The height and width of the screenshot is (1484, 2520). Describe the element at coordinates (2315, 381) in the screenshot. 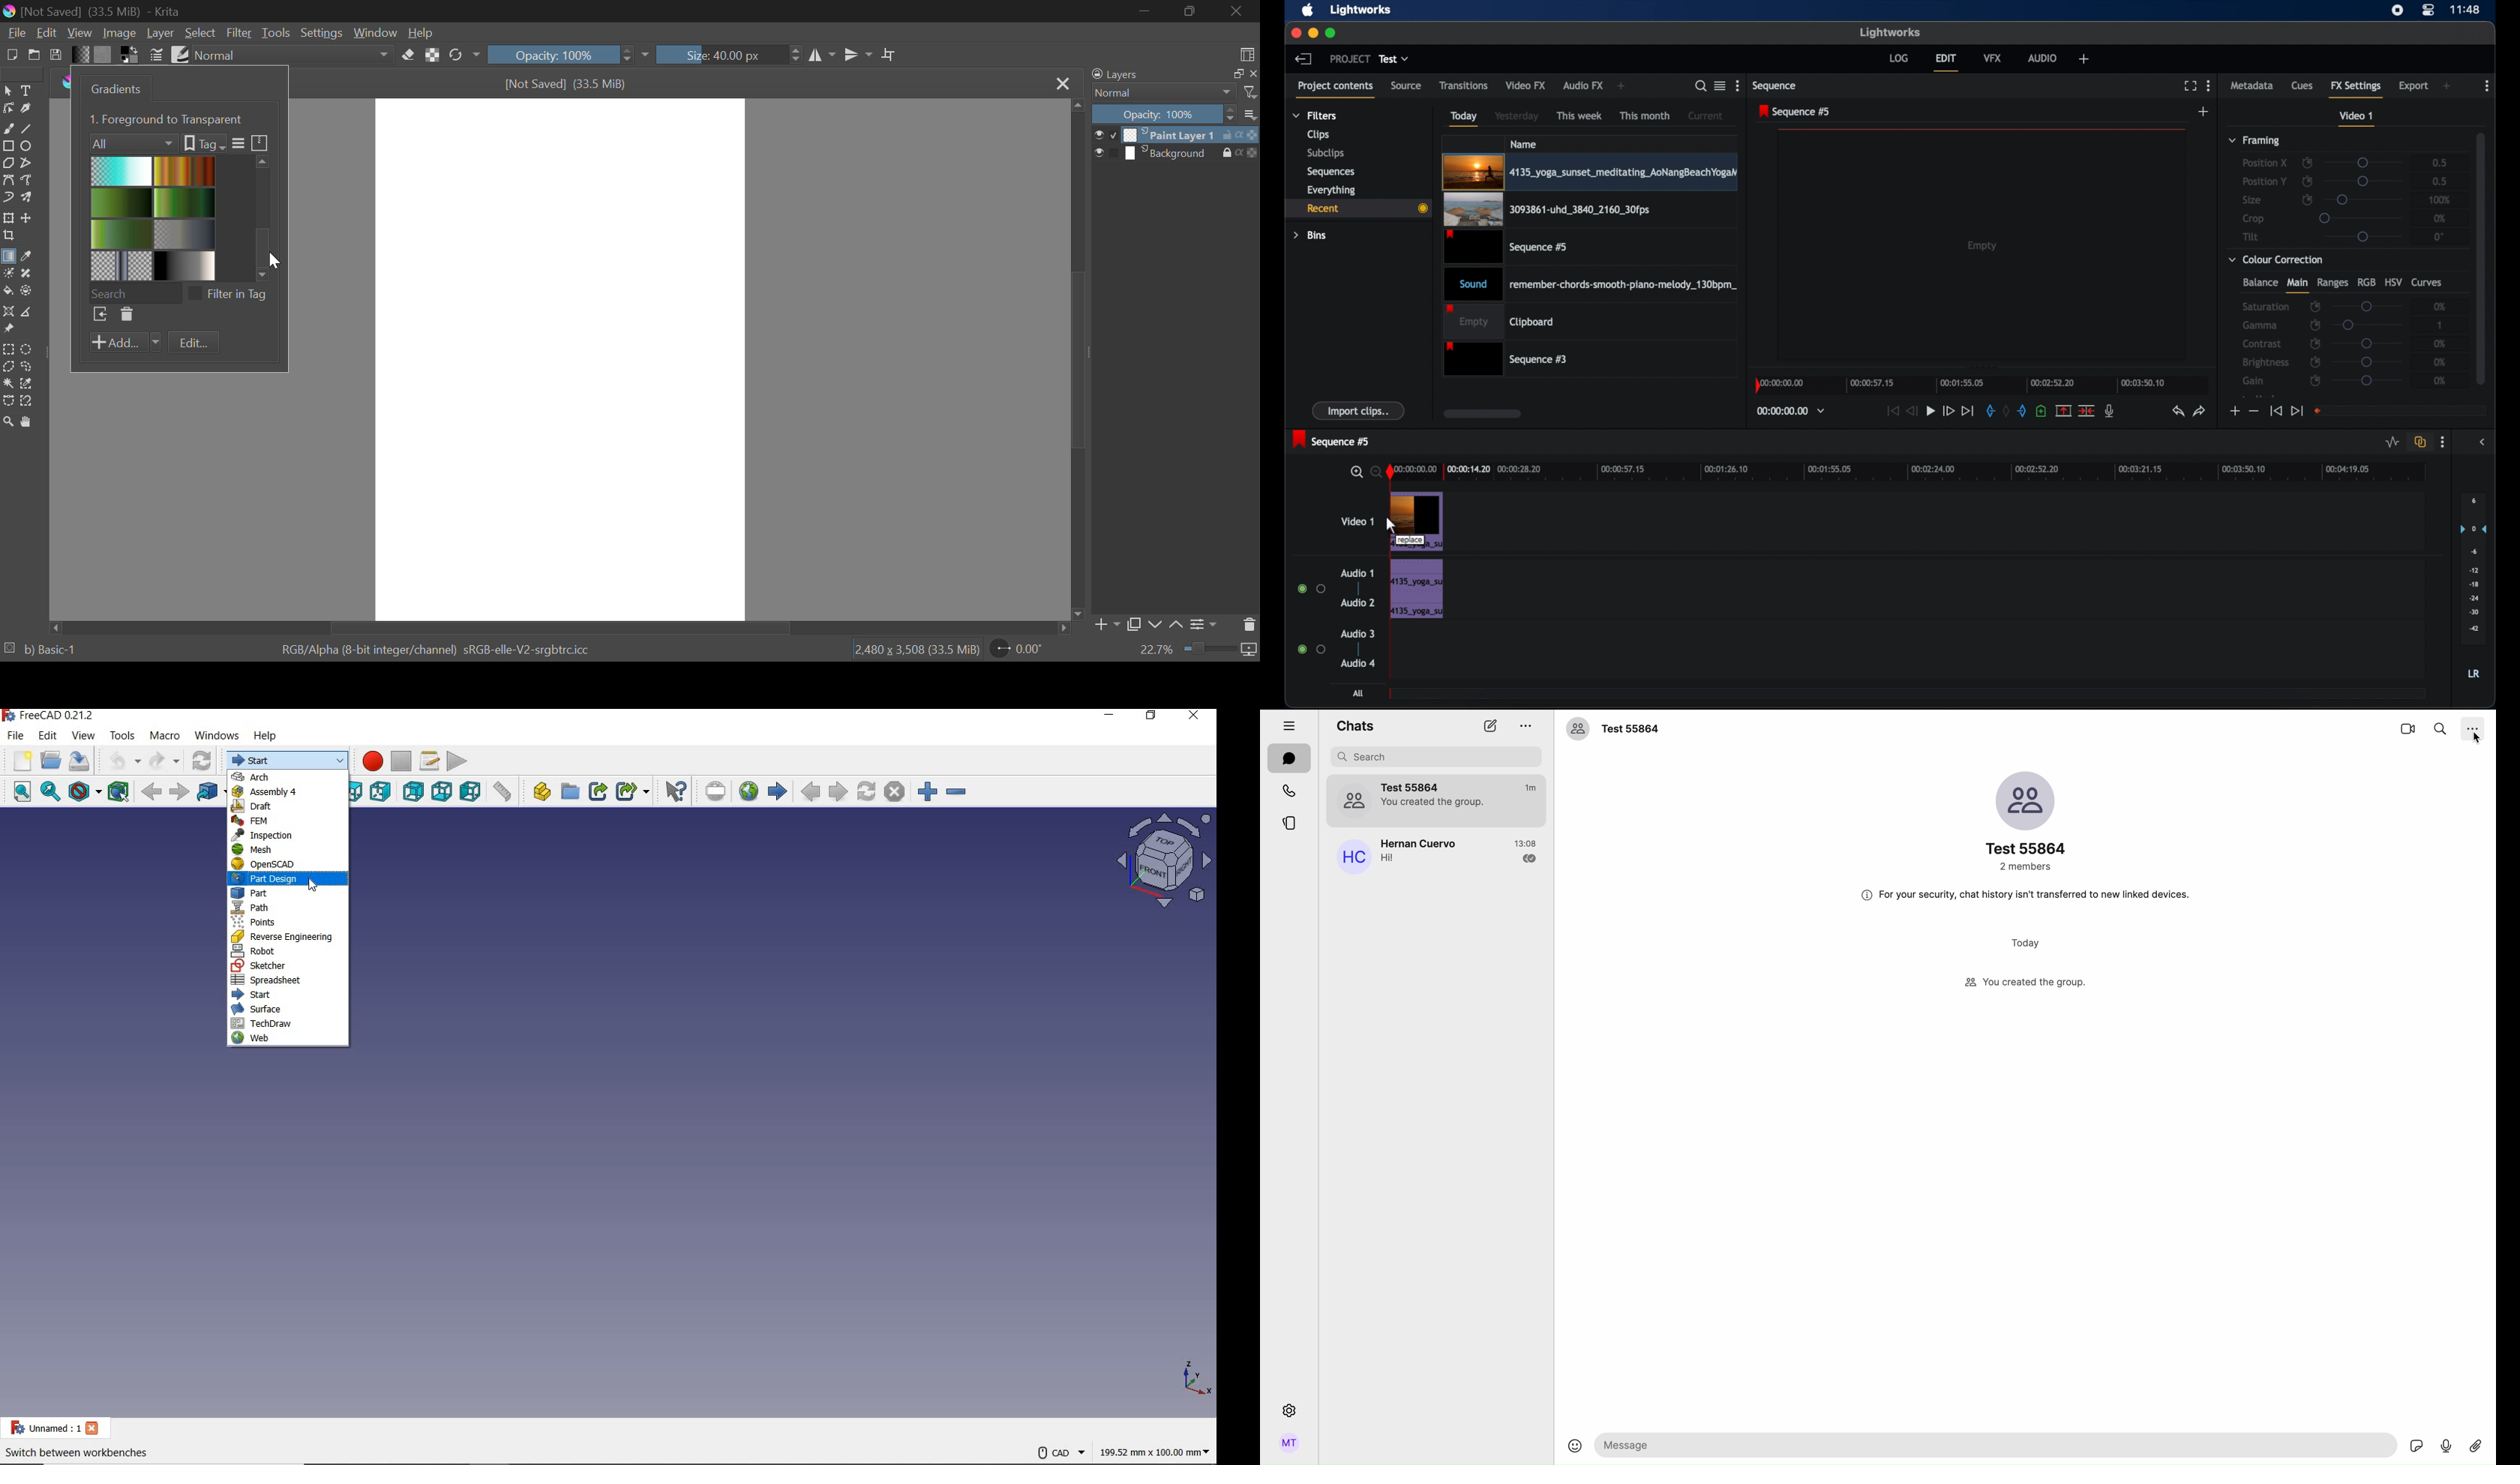

I see `enable/disable keyframes` at that location.